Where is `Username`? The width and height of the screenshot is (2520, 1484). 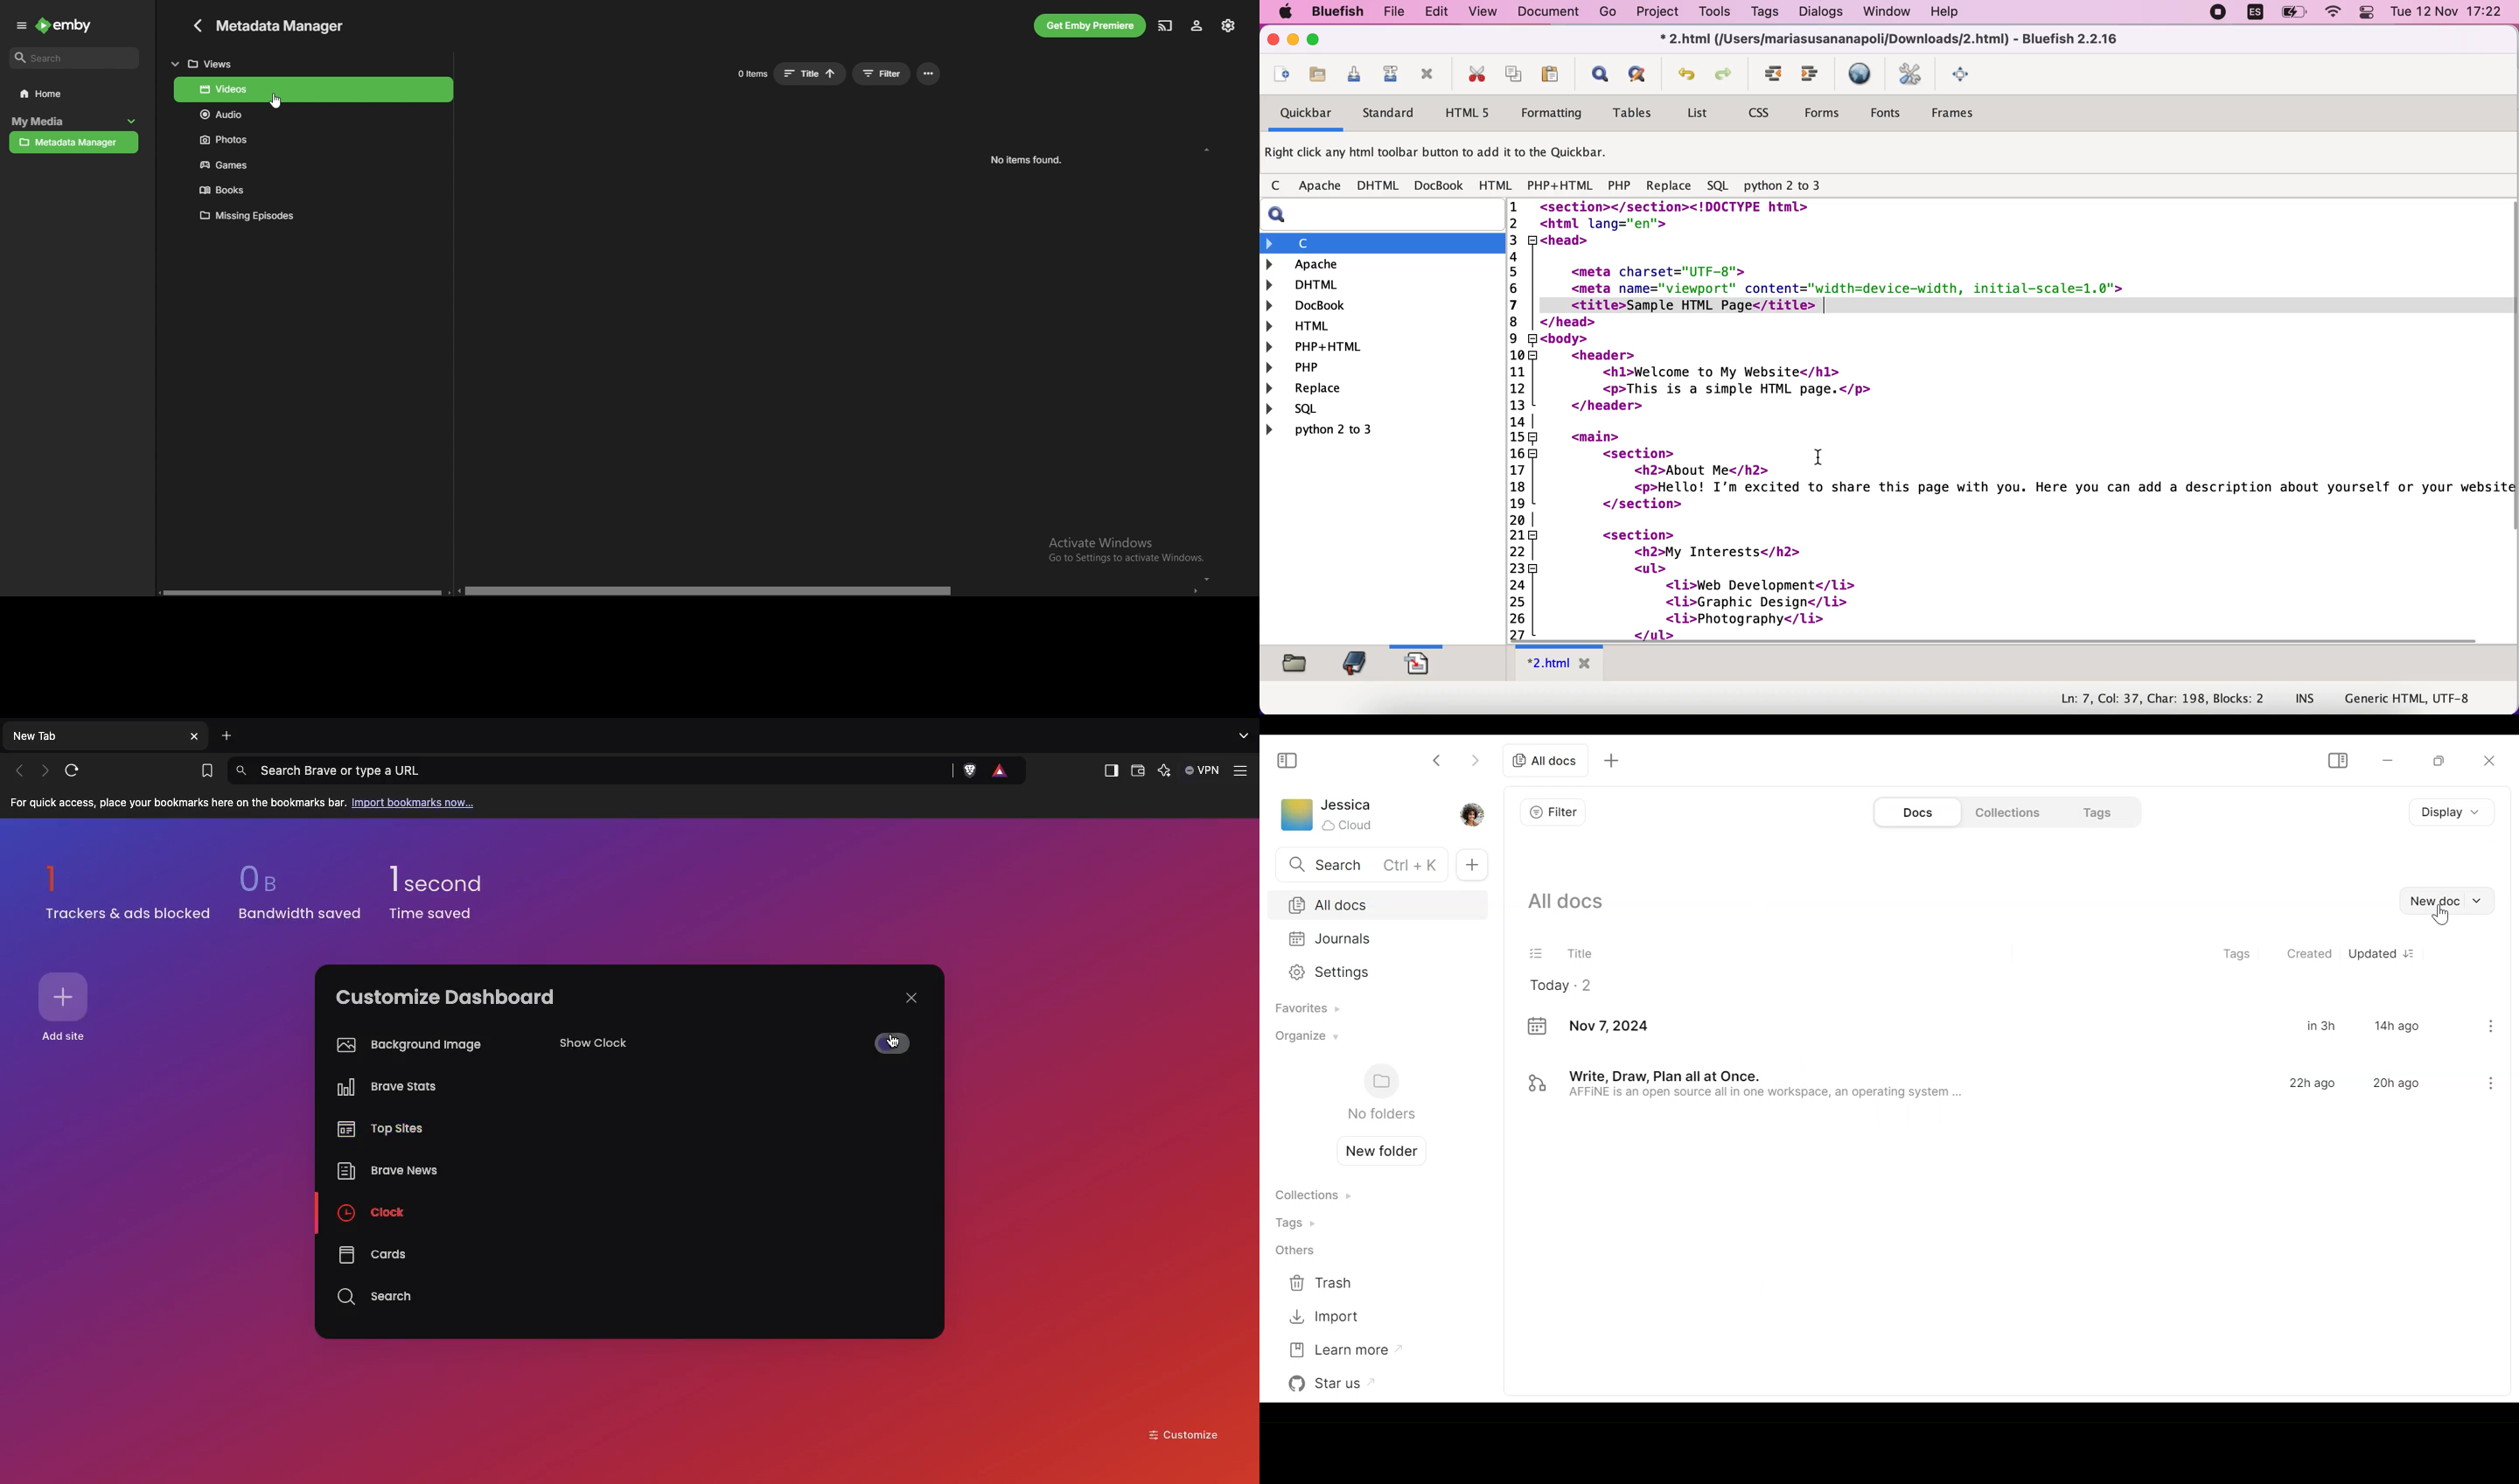
Username is located at coordinates (1347, 806).